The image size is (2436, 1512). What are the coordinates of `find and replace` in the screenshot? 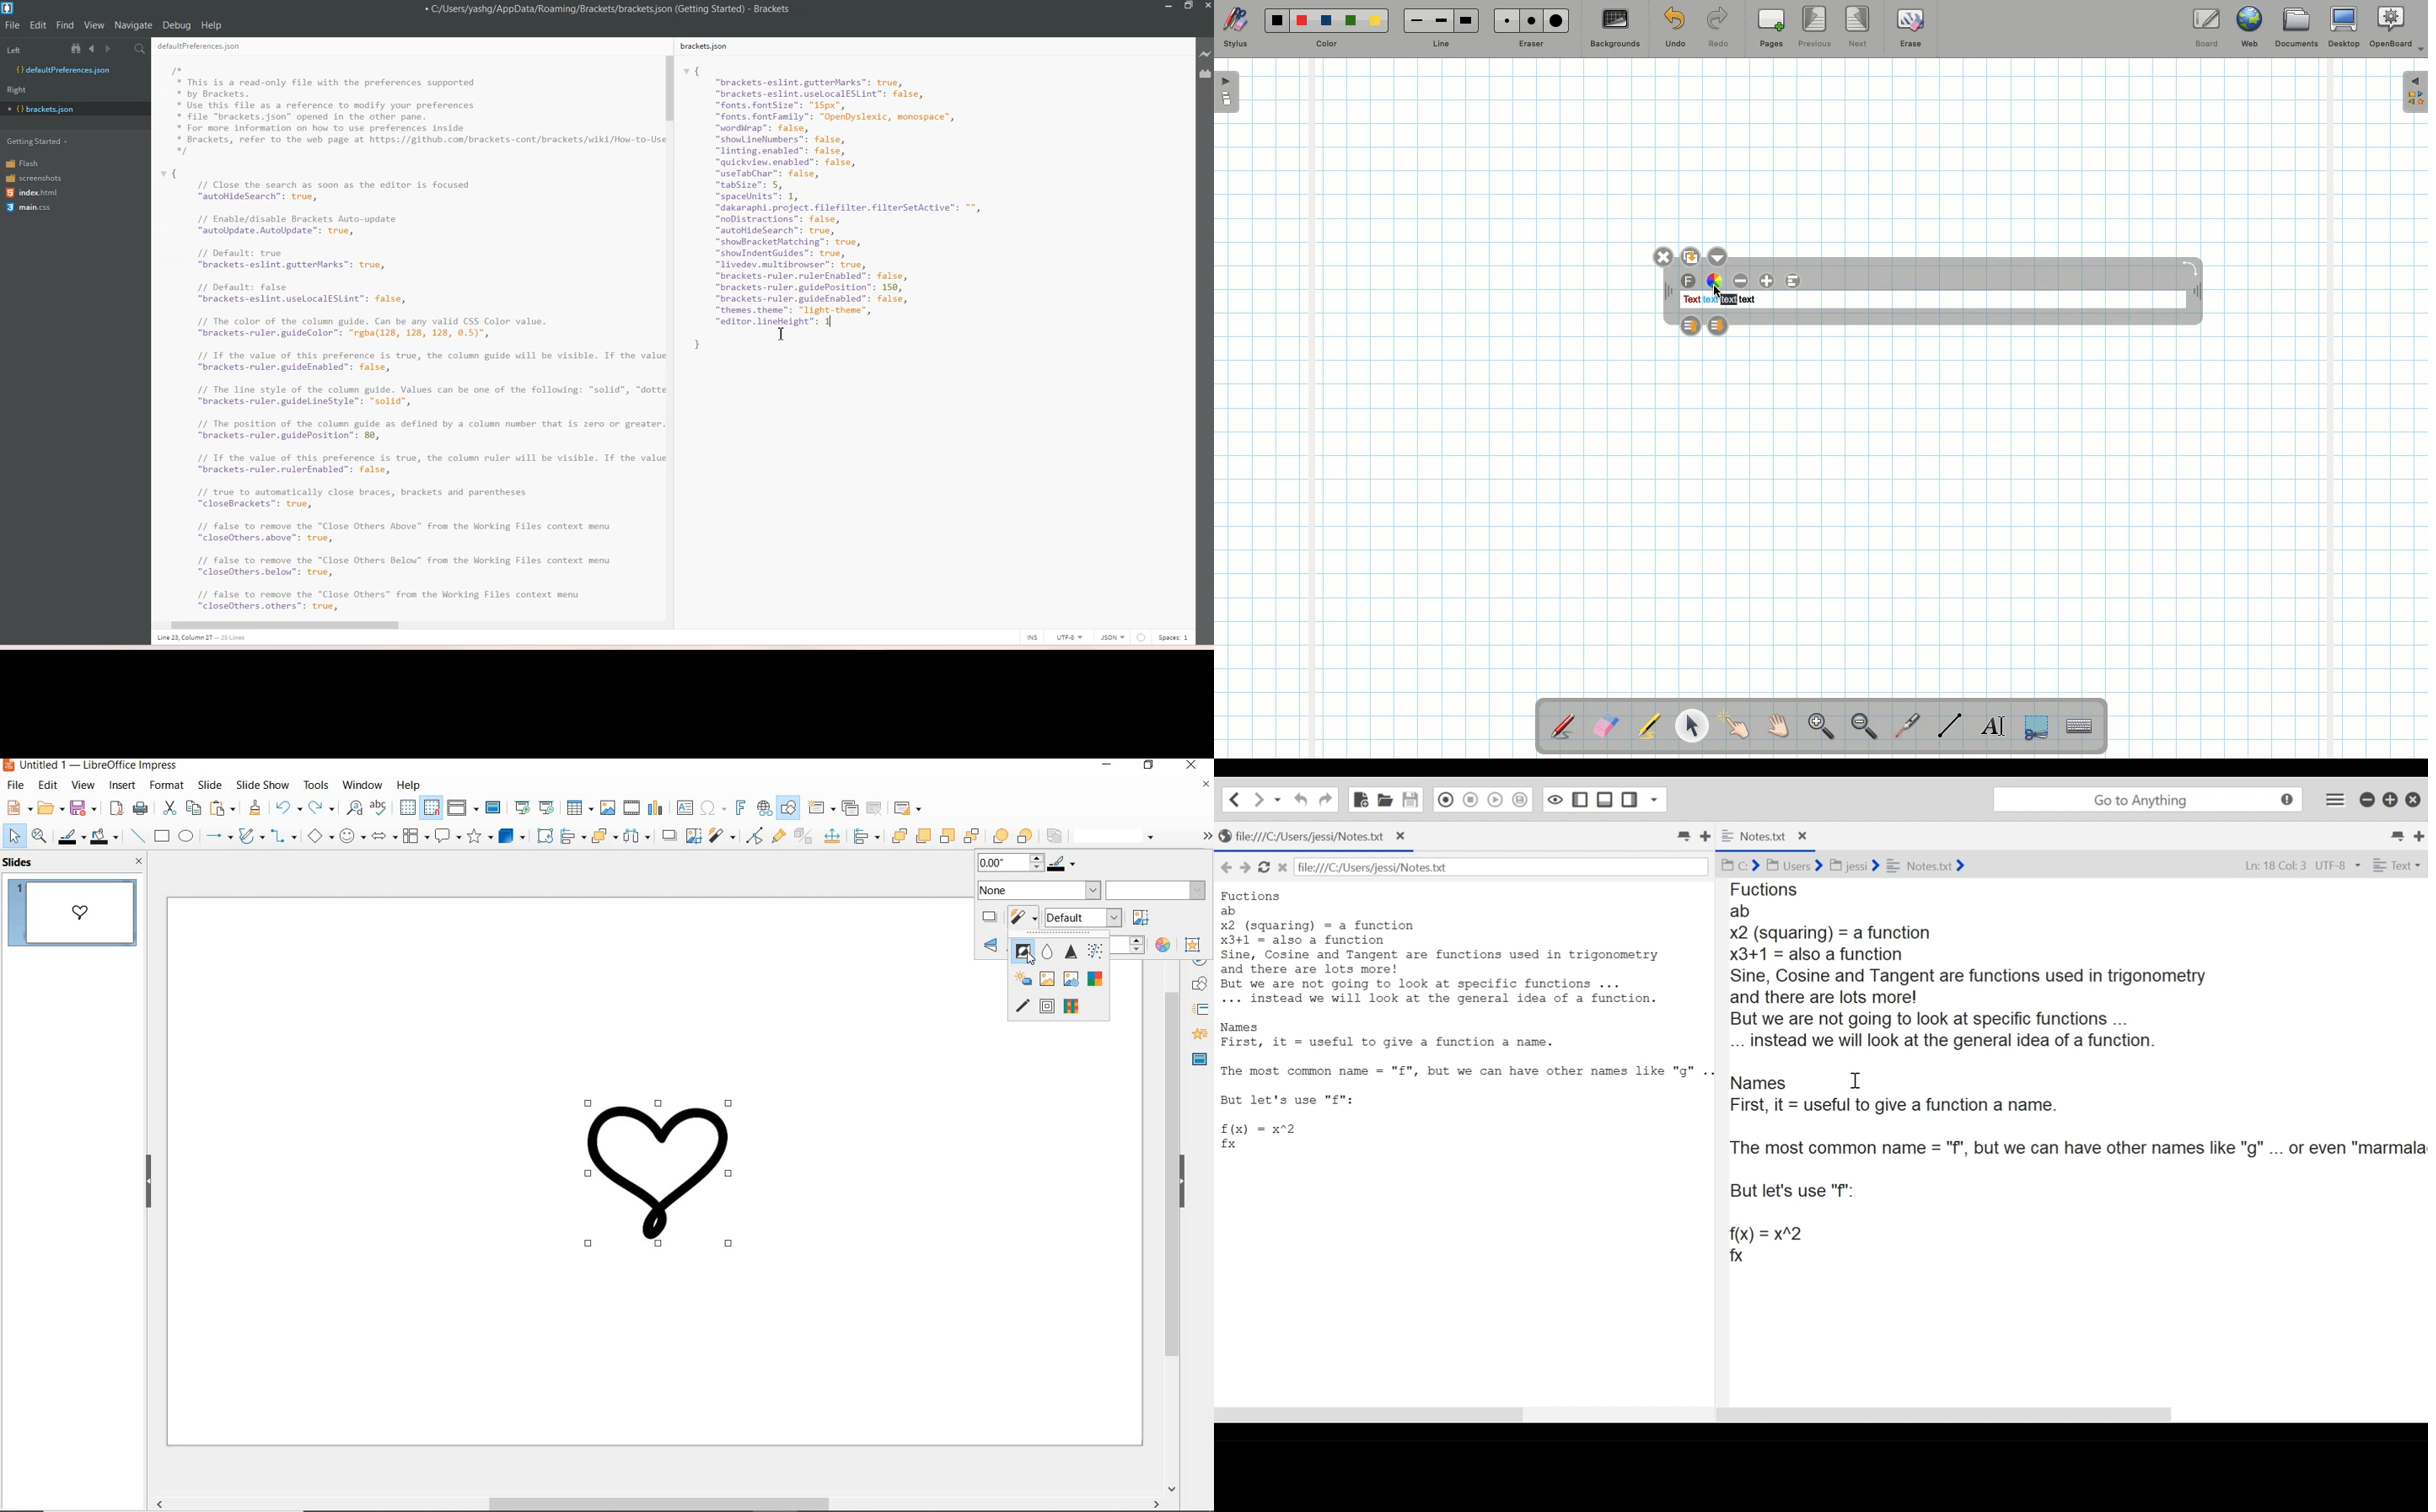 It's located at (355, 809).